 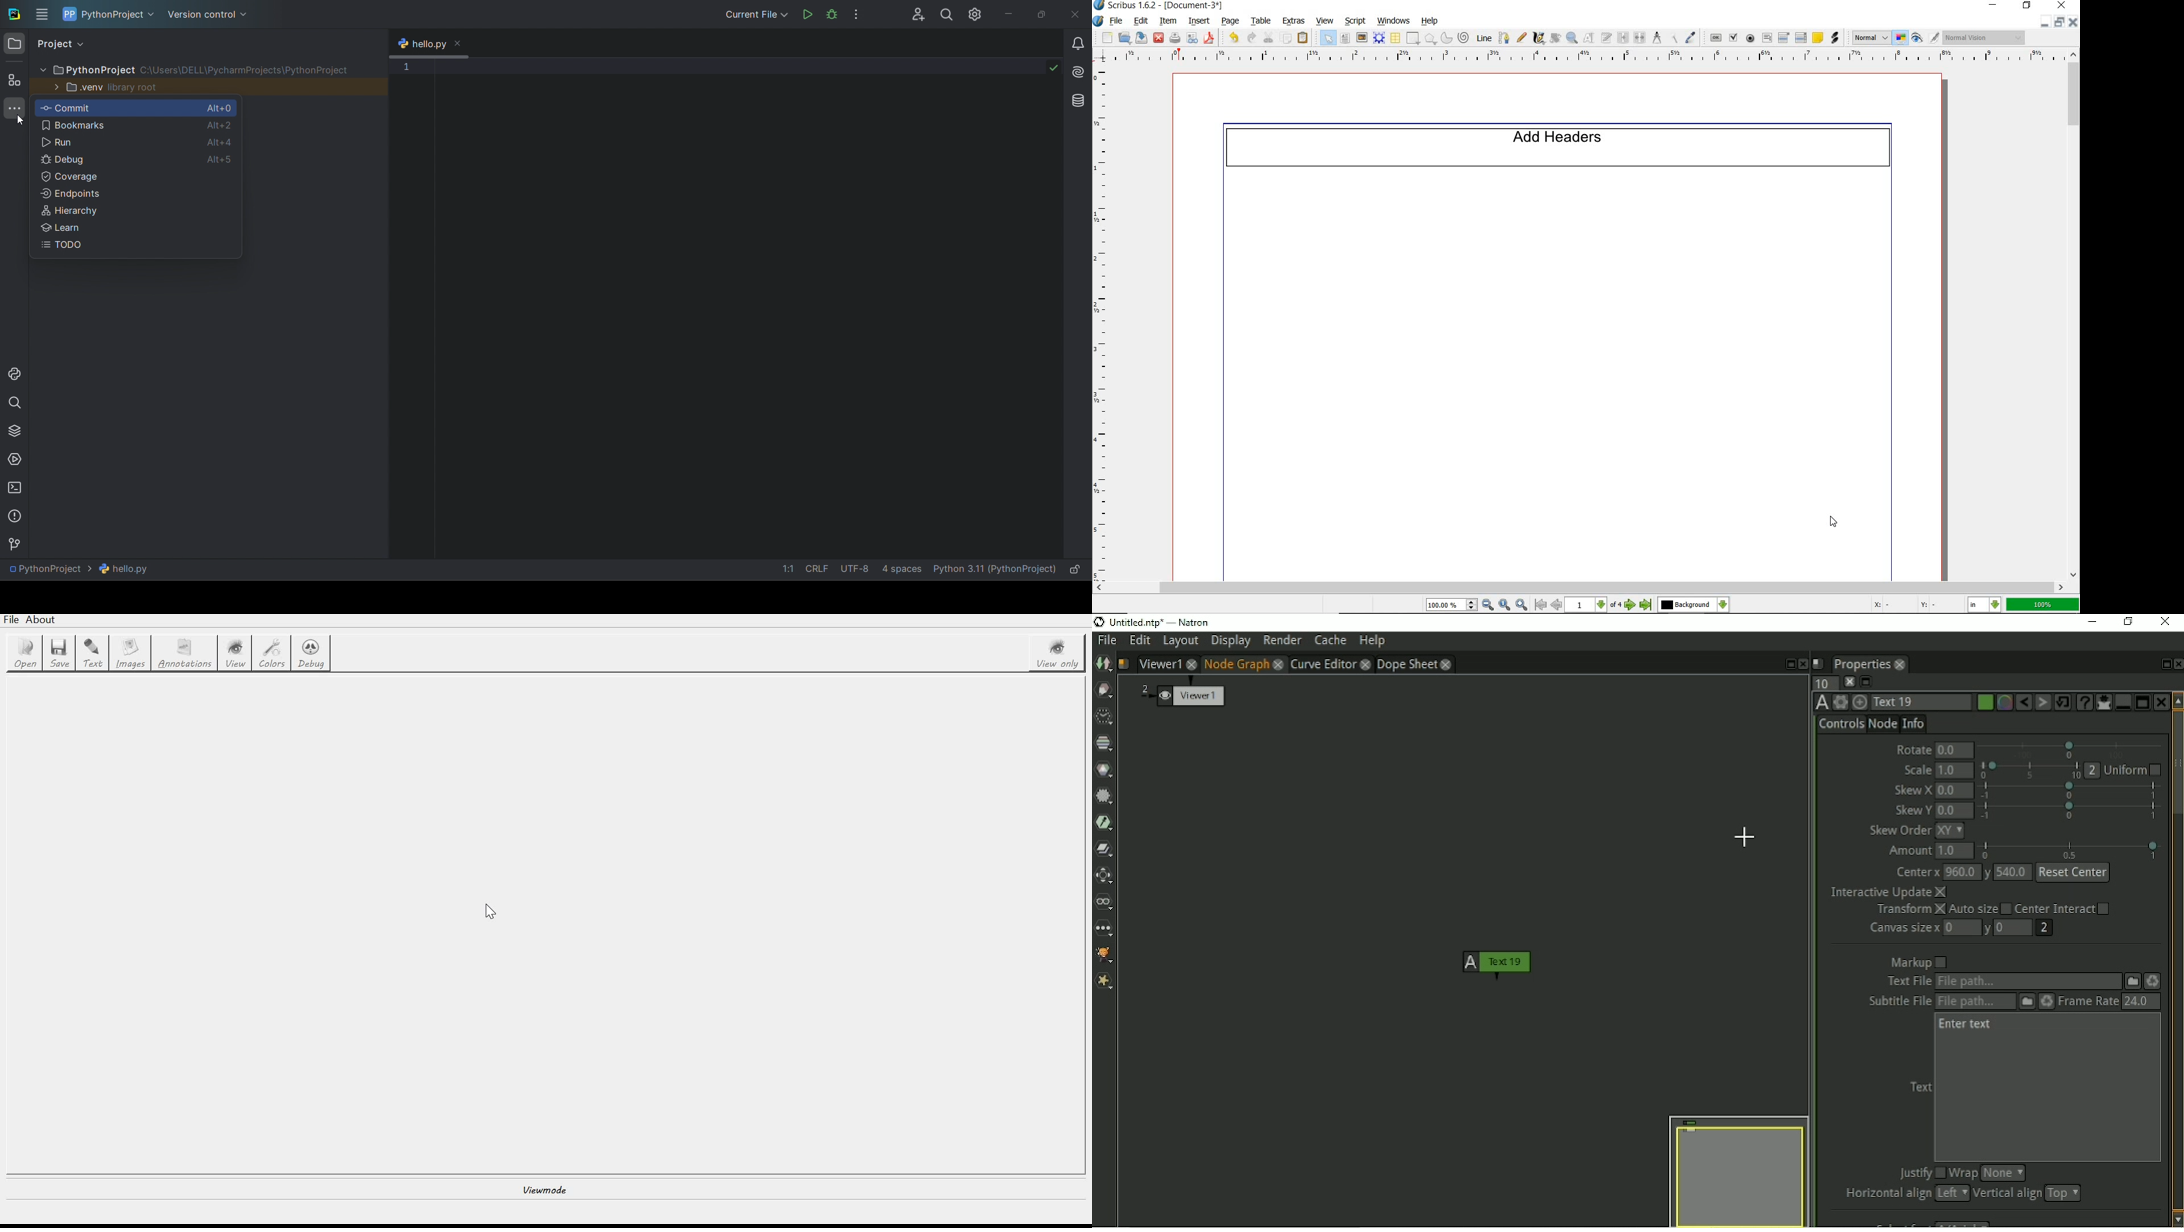 I want to click on insert, so click(x=1199, y=20).